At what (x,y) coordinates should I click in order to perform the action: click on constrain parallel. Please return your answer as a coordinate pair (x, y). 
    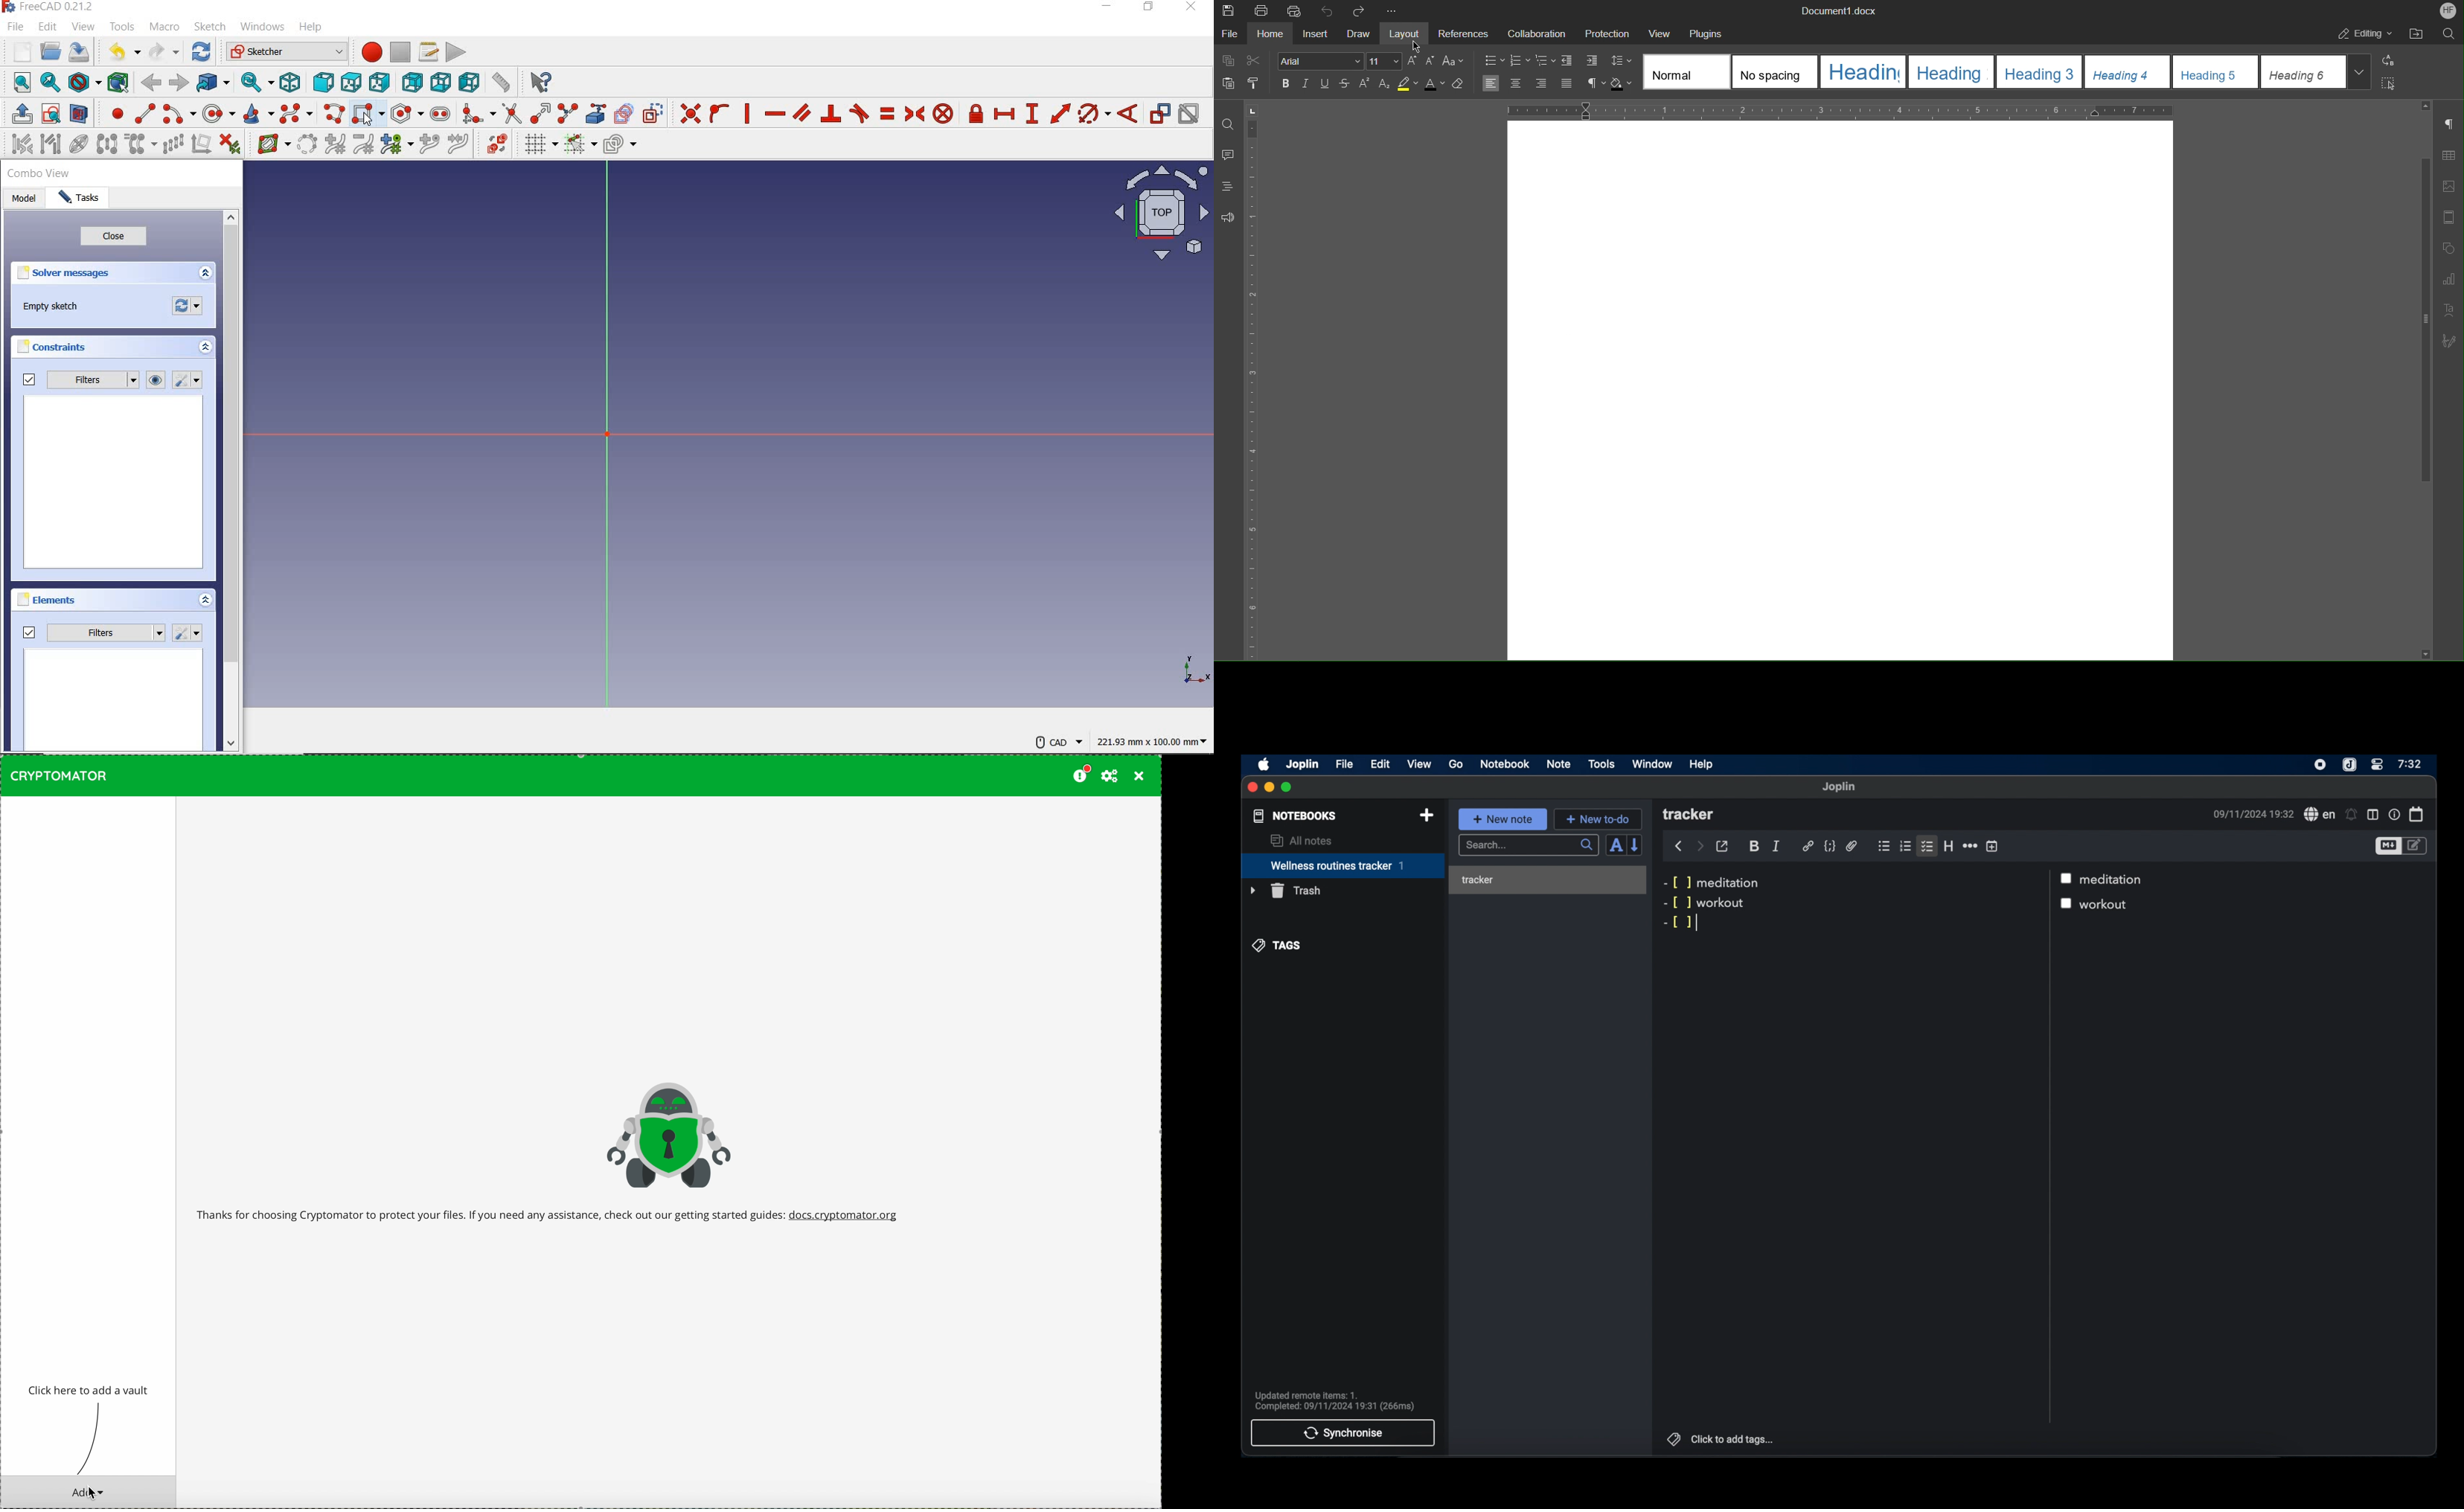
    Looking at the image, I should click on (802, 113).